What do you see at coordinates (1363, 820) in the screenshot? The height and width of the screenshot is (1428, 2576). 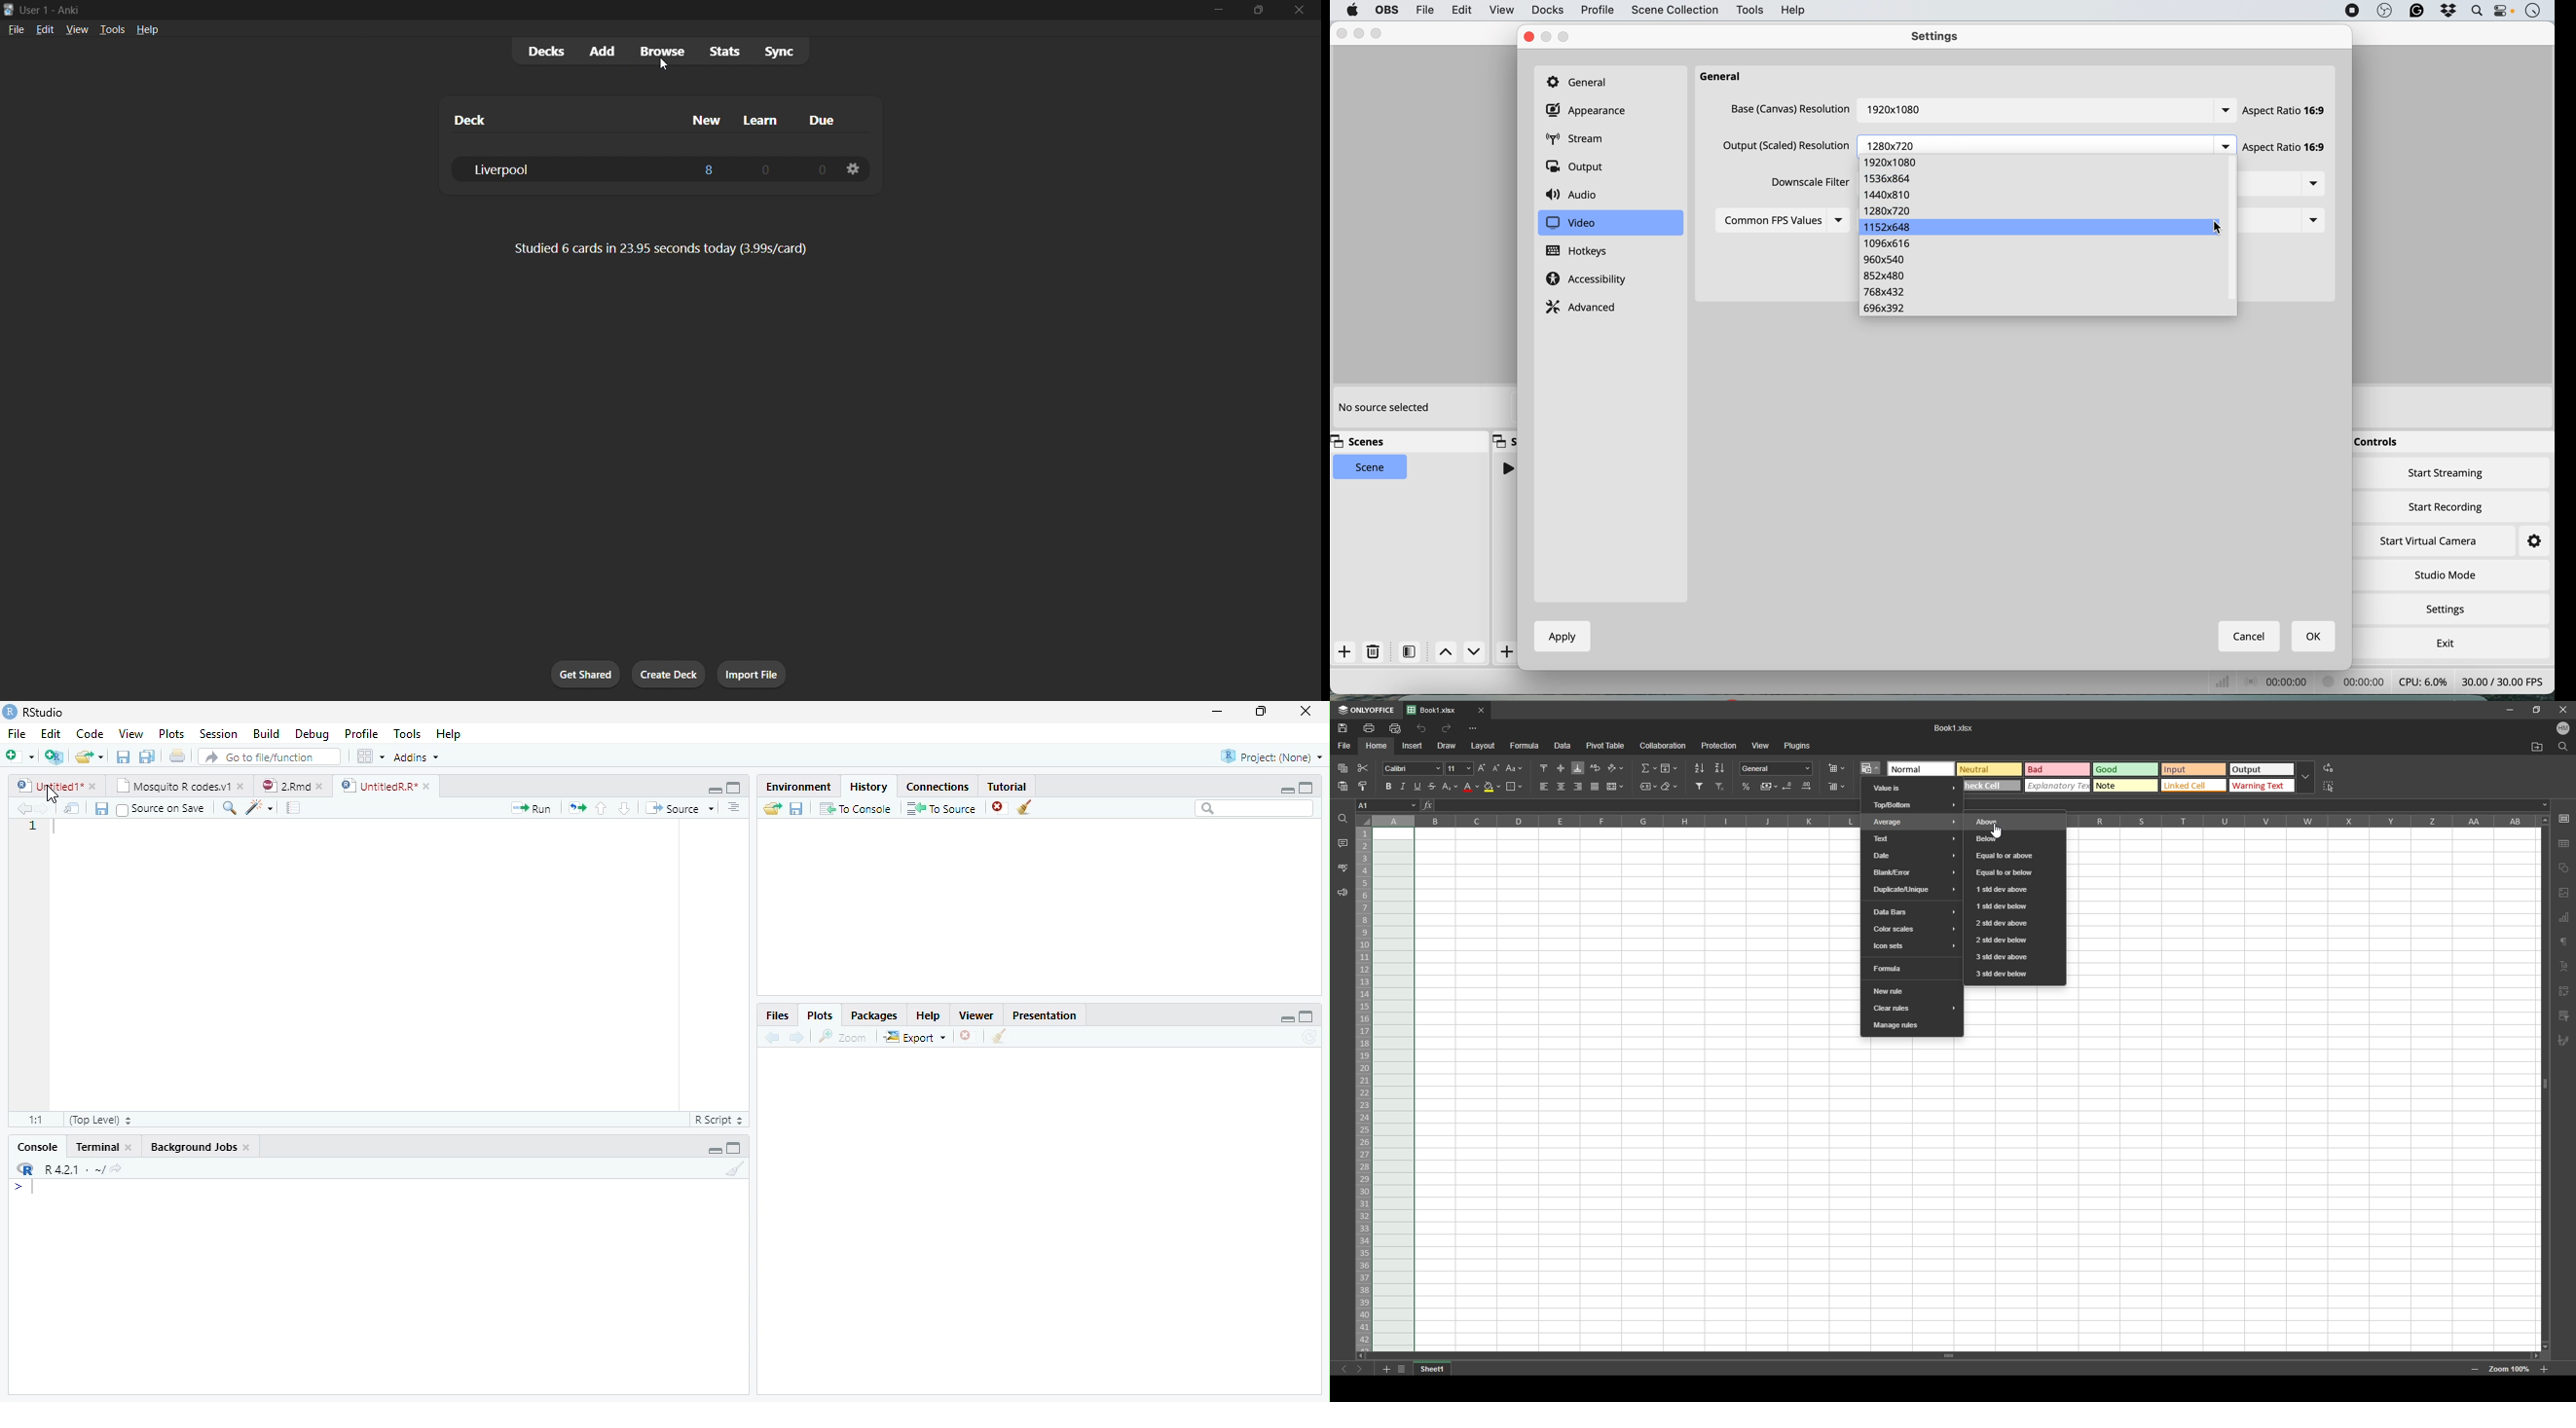 I see `select all cells` at bounding box center [1363, 820].